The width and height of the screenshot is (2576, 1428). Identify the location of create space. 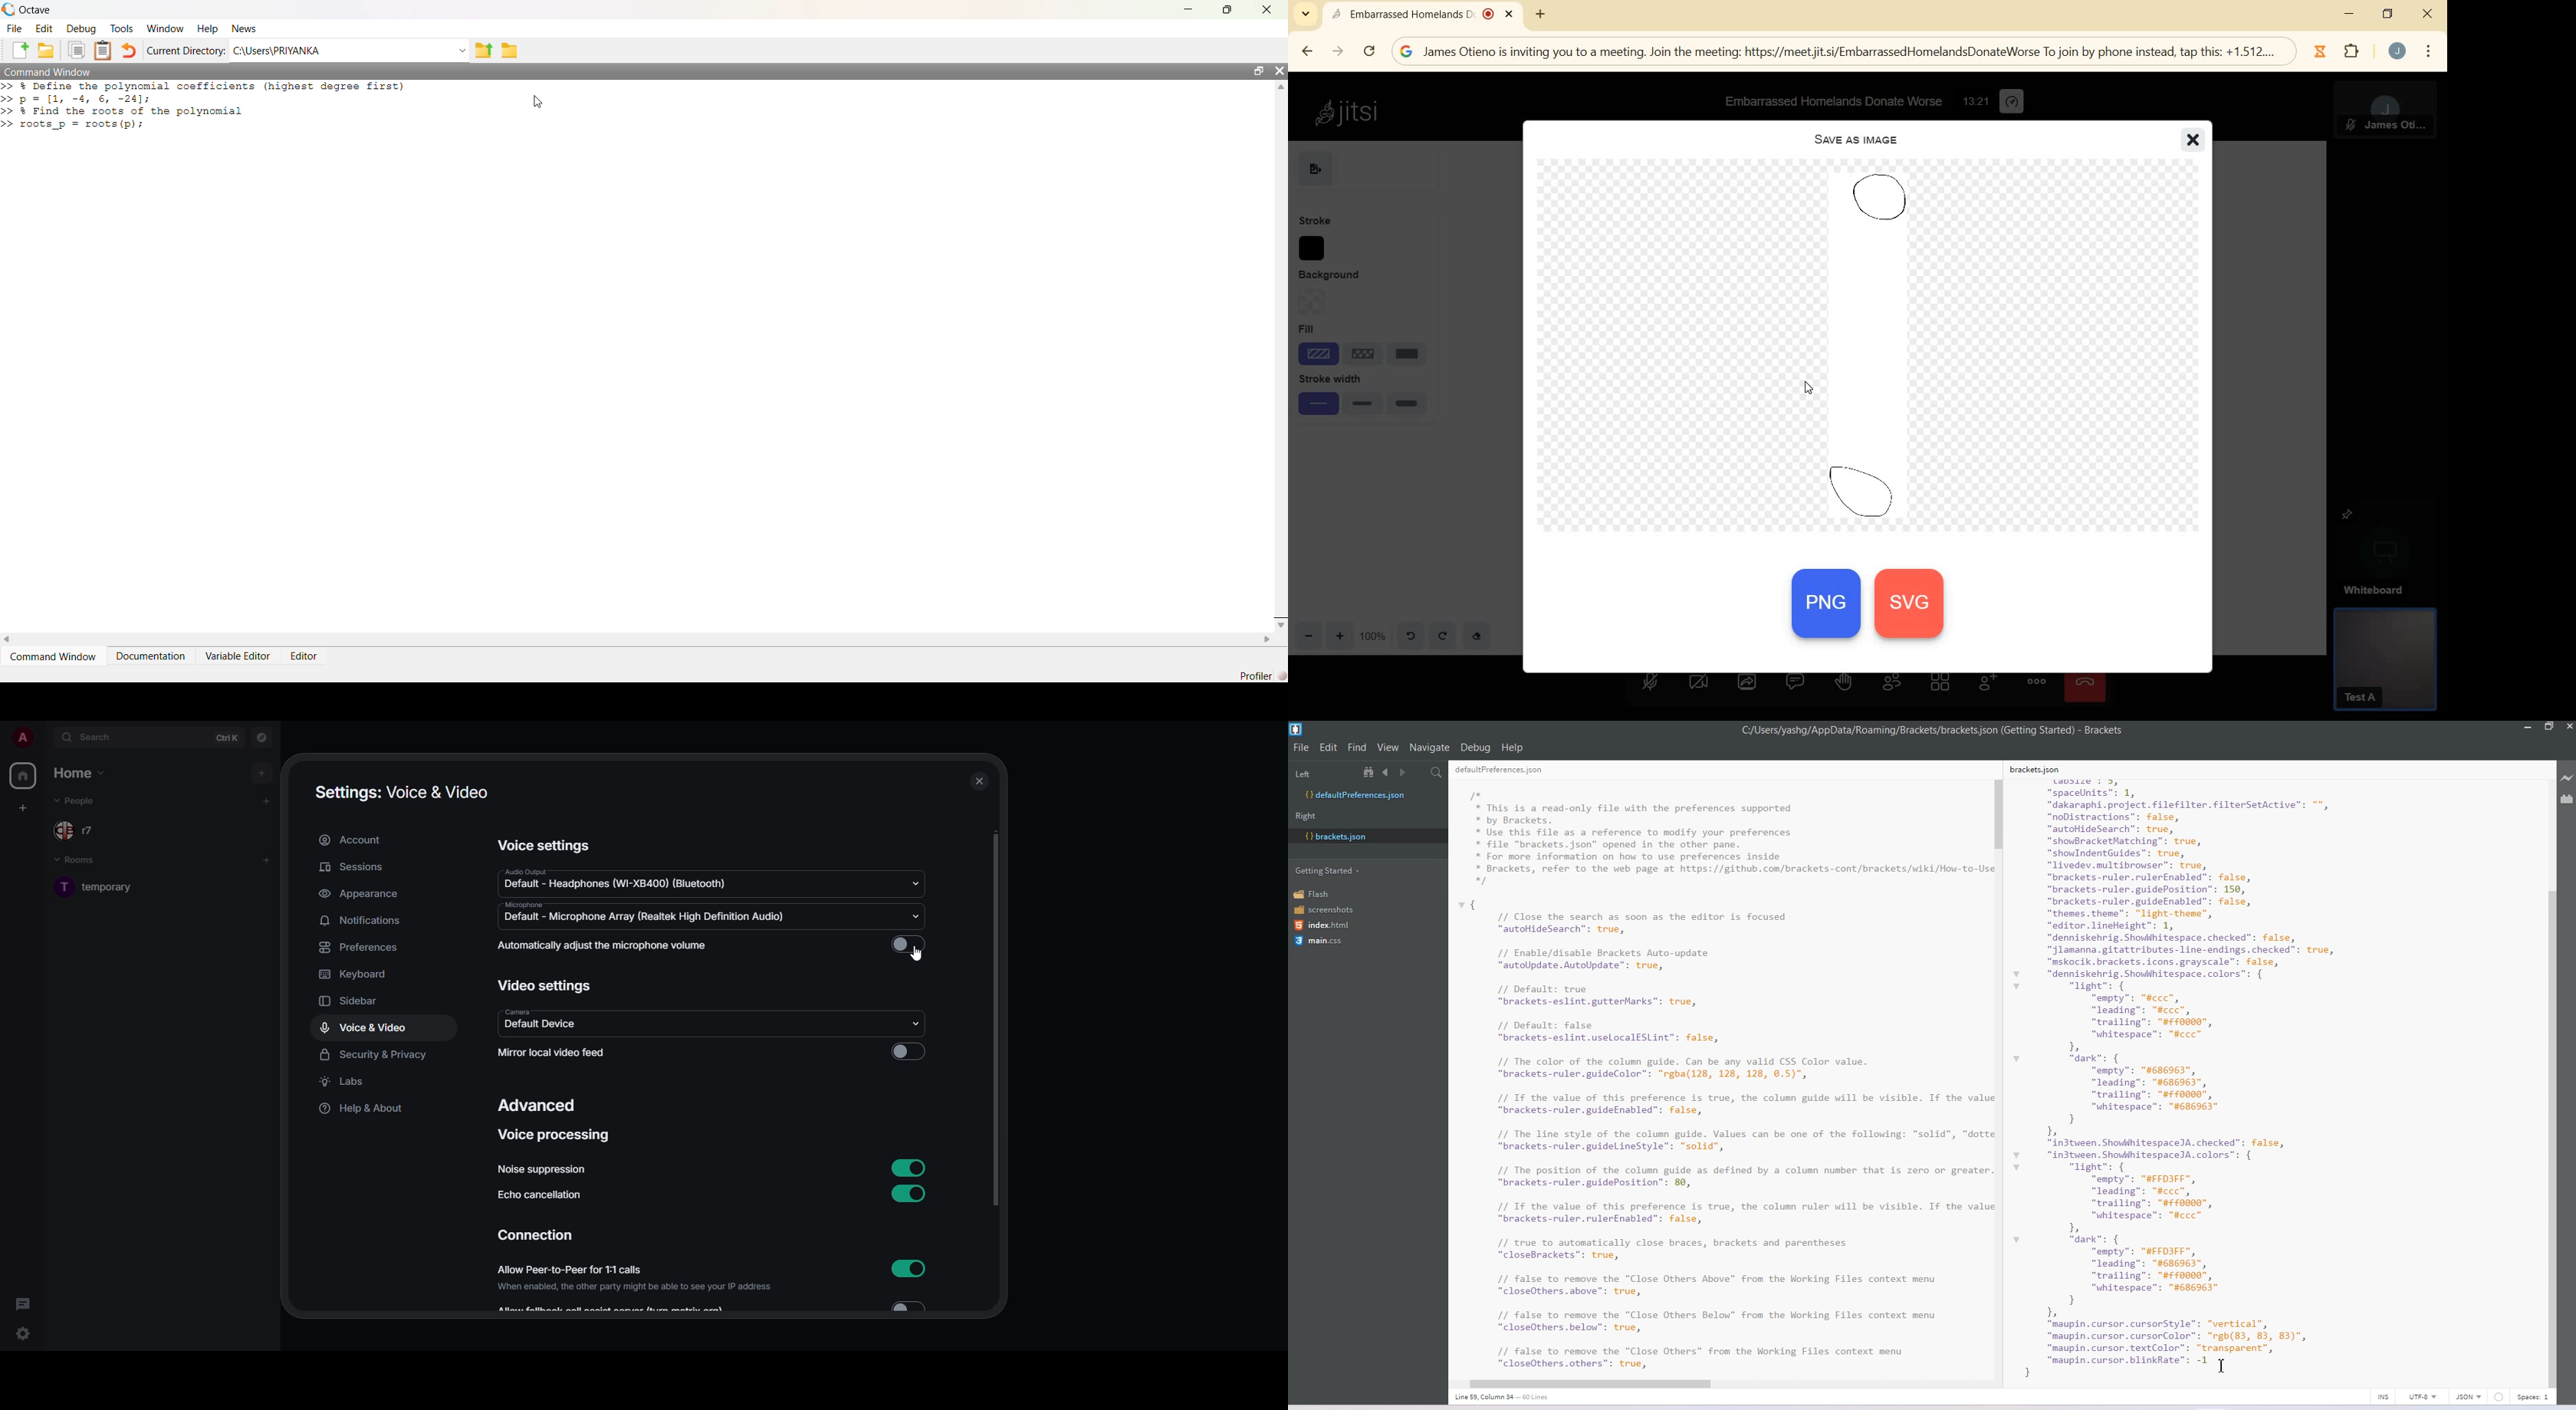
(23, 807).